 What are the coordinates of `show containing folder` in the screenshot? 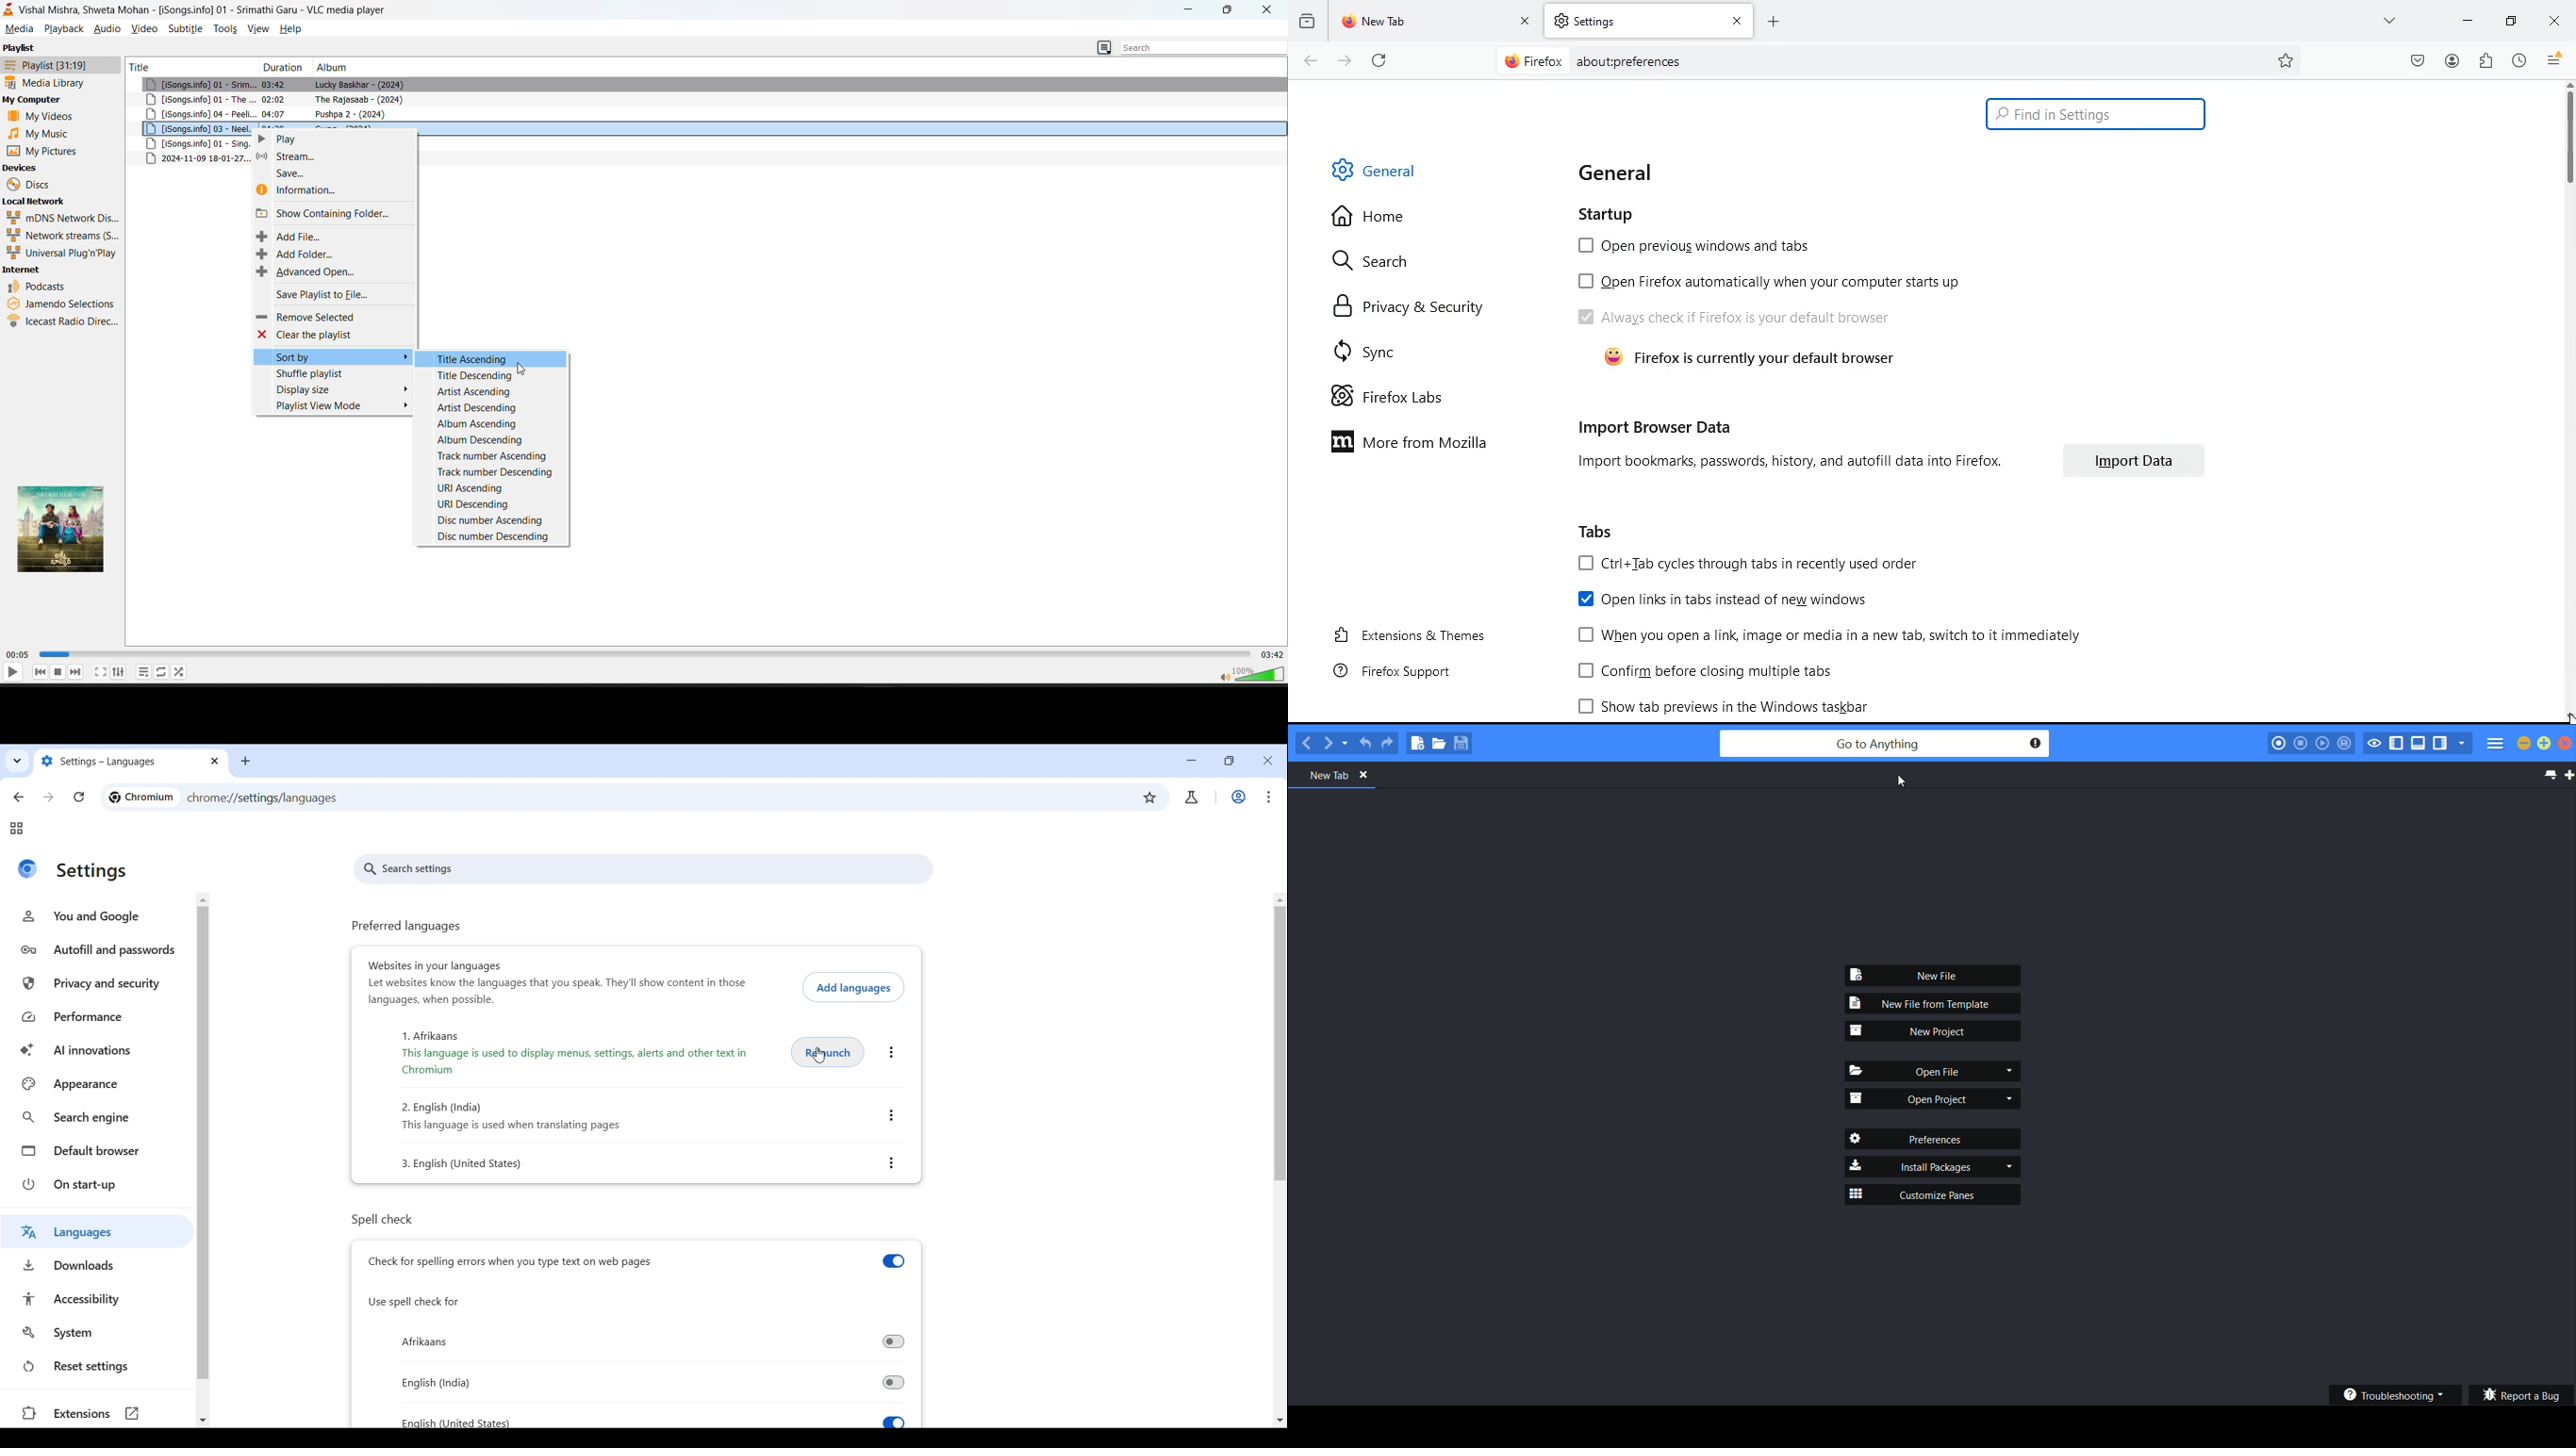 It's located at (334, 213).